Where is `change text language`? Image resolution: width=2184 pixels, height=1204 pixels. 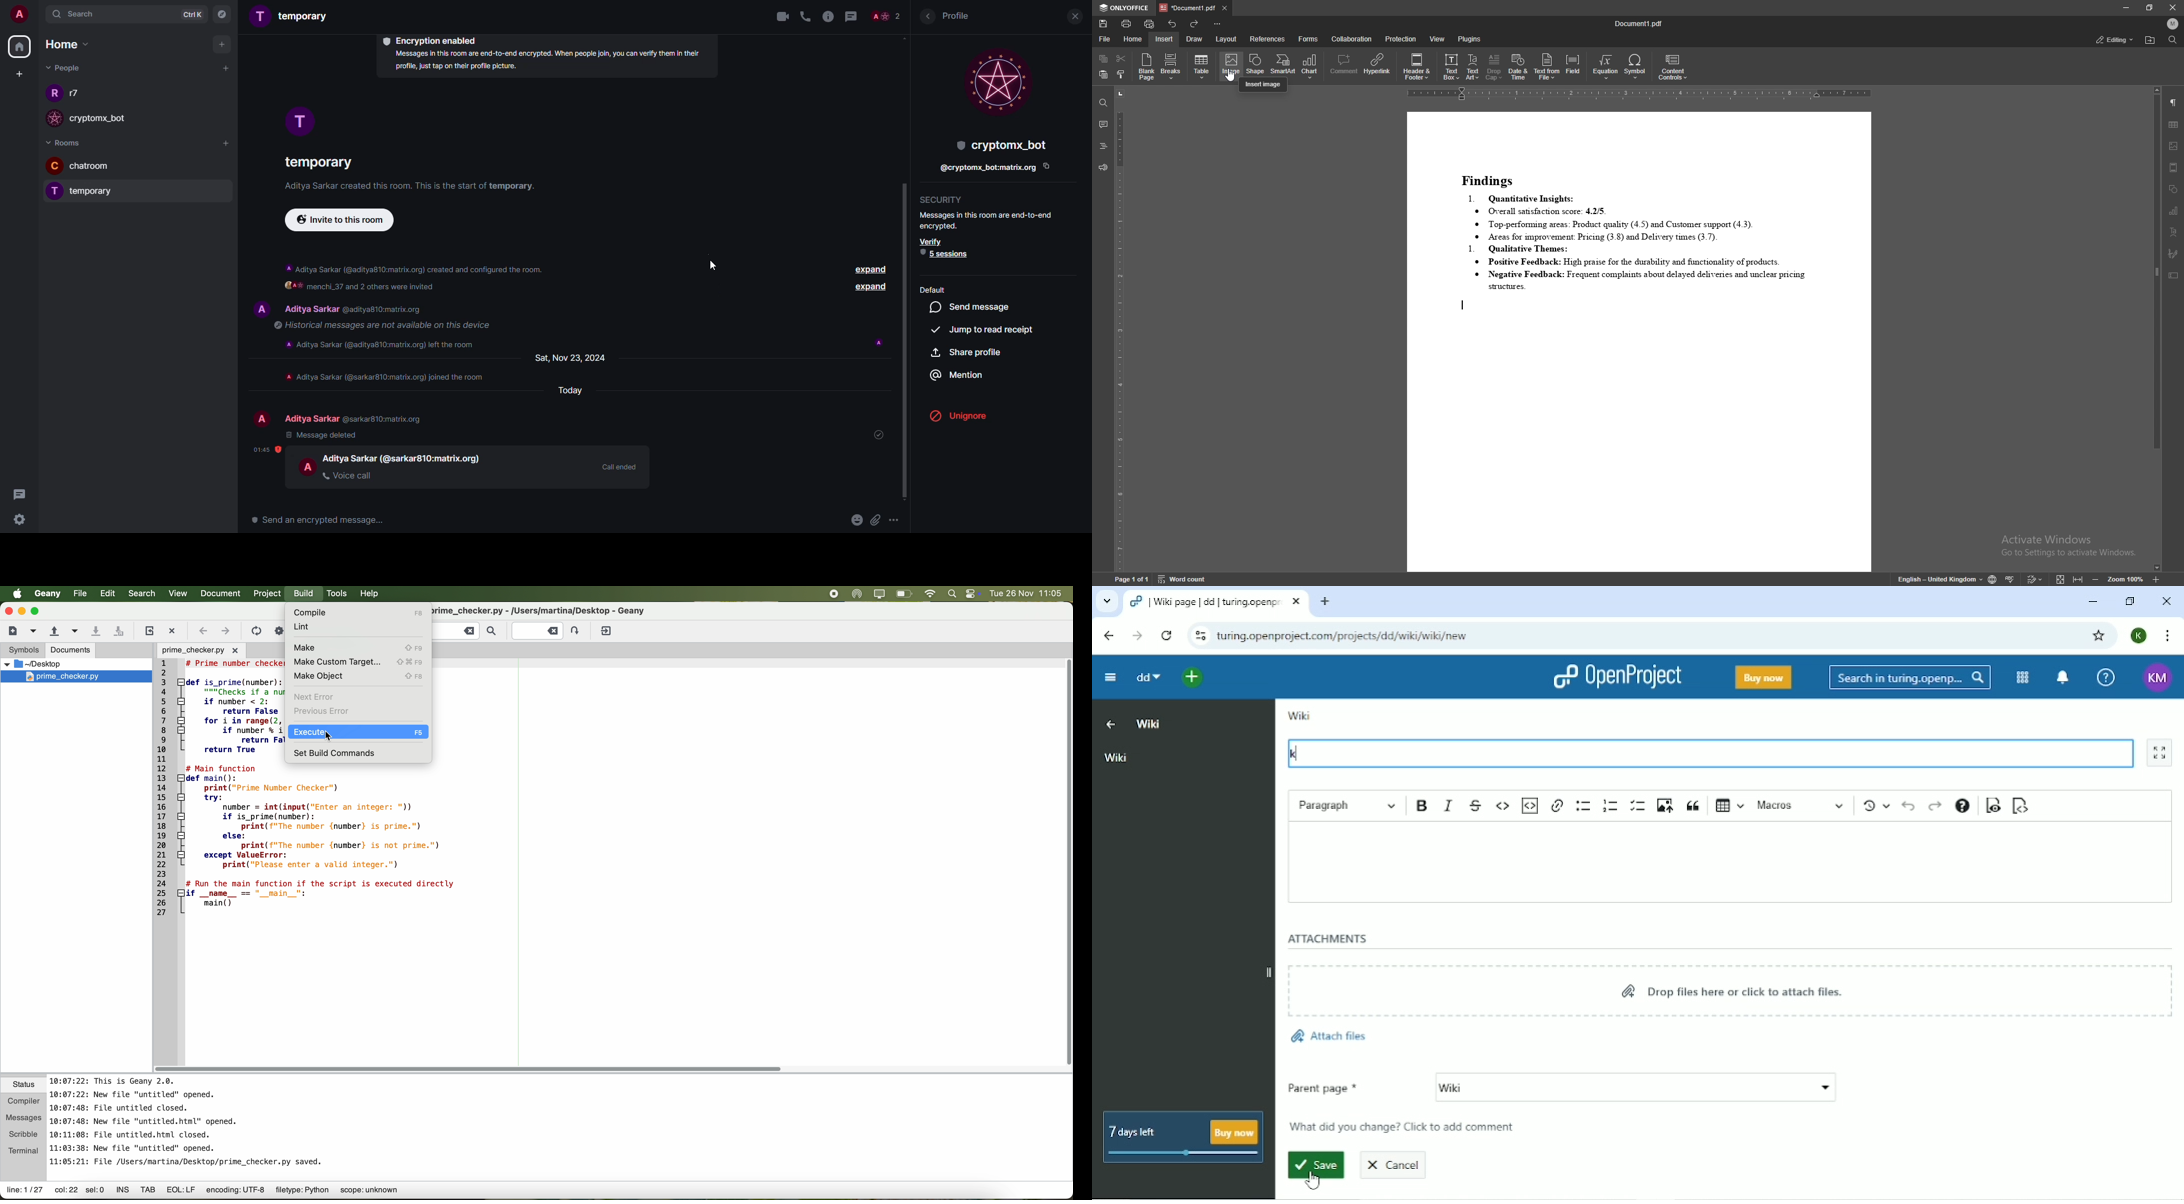
change text language is located at coordinates (1939, 581).